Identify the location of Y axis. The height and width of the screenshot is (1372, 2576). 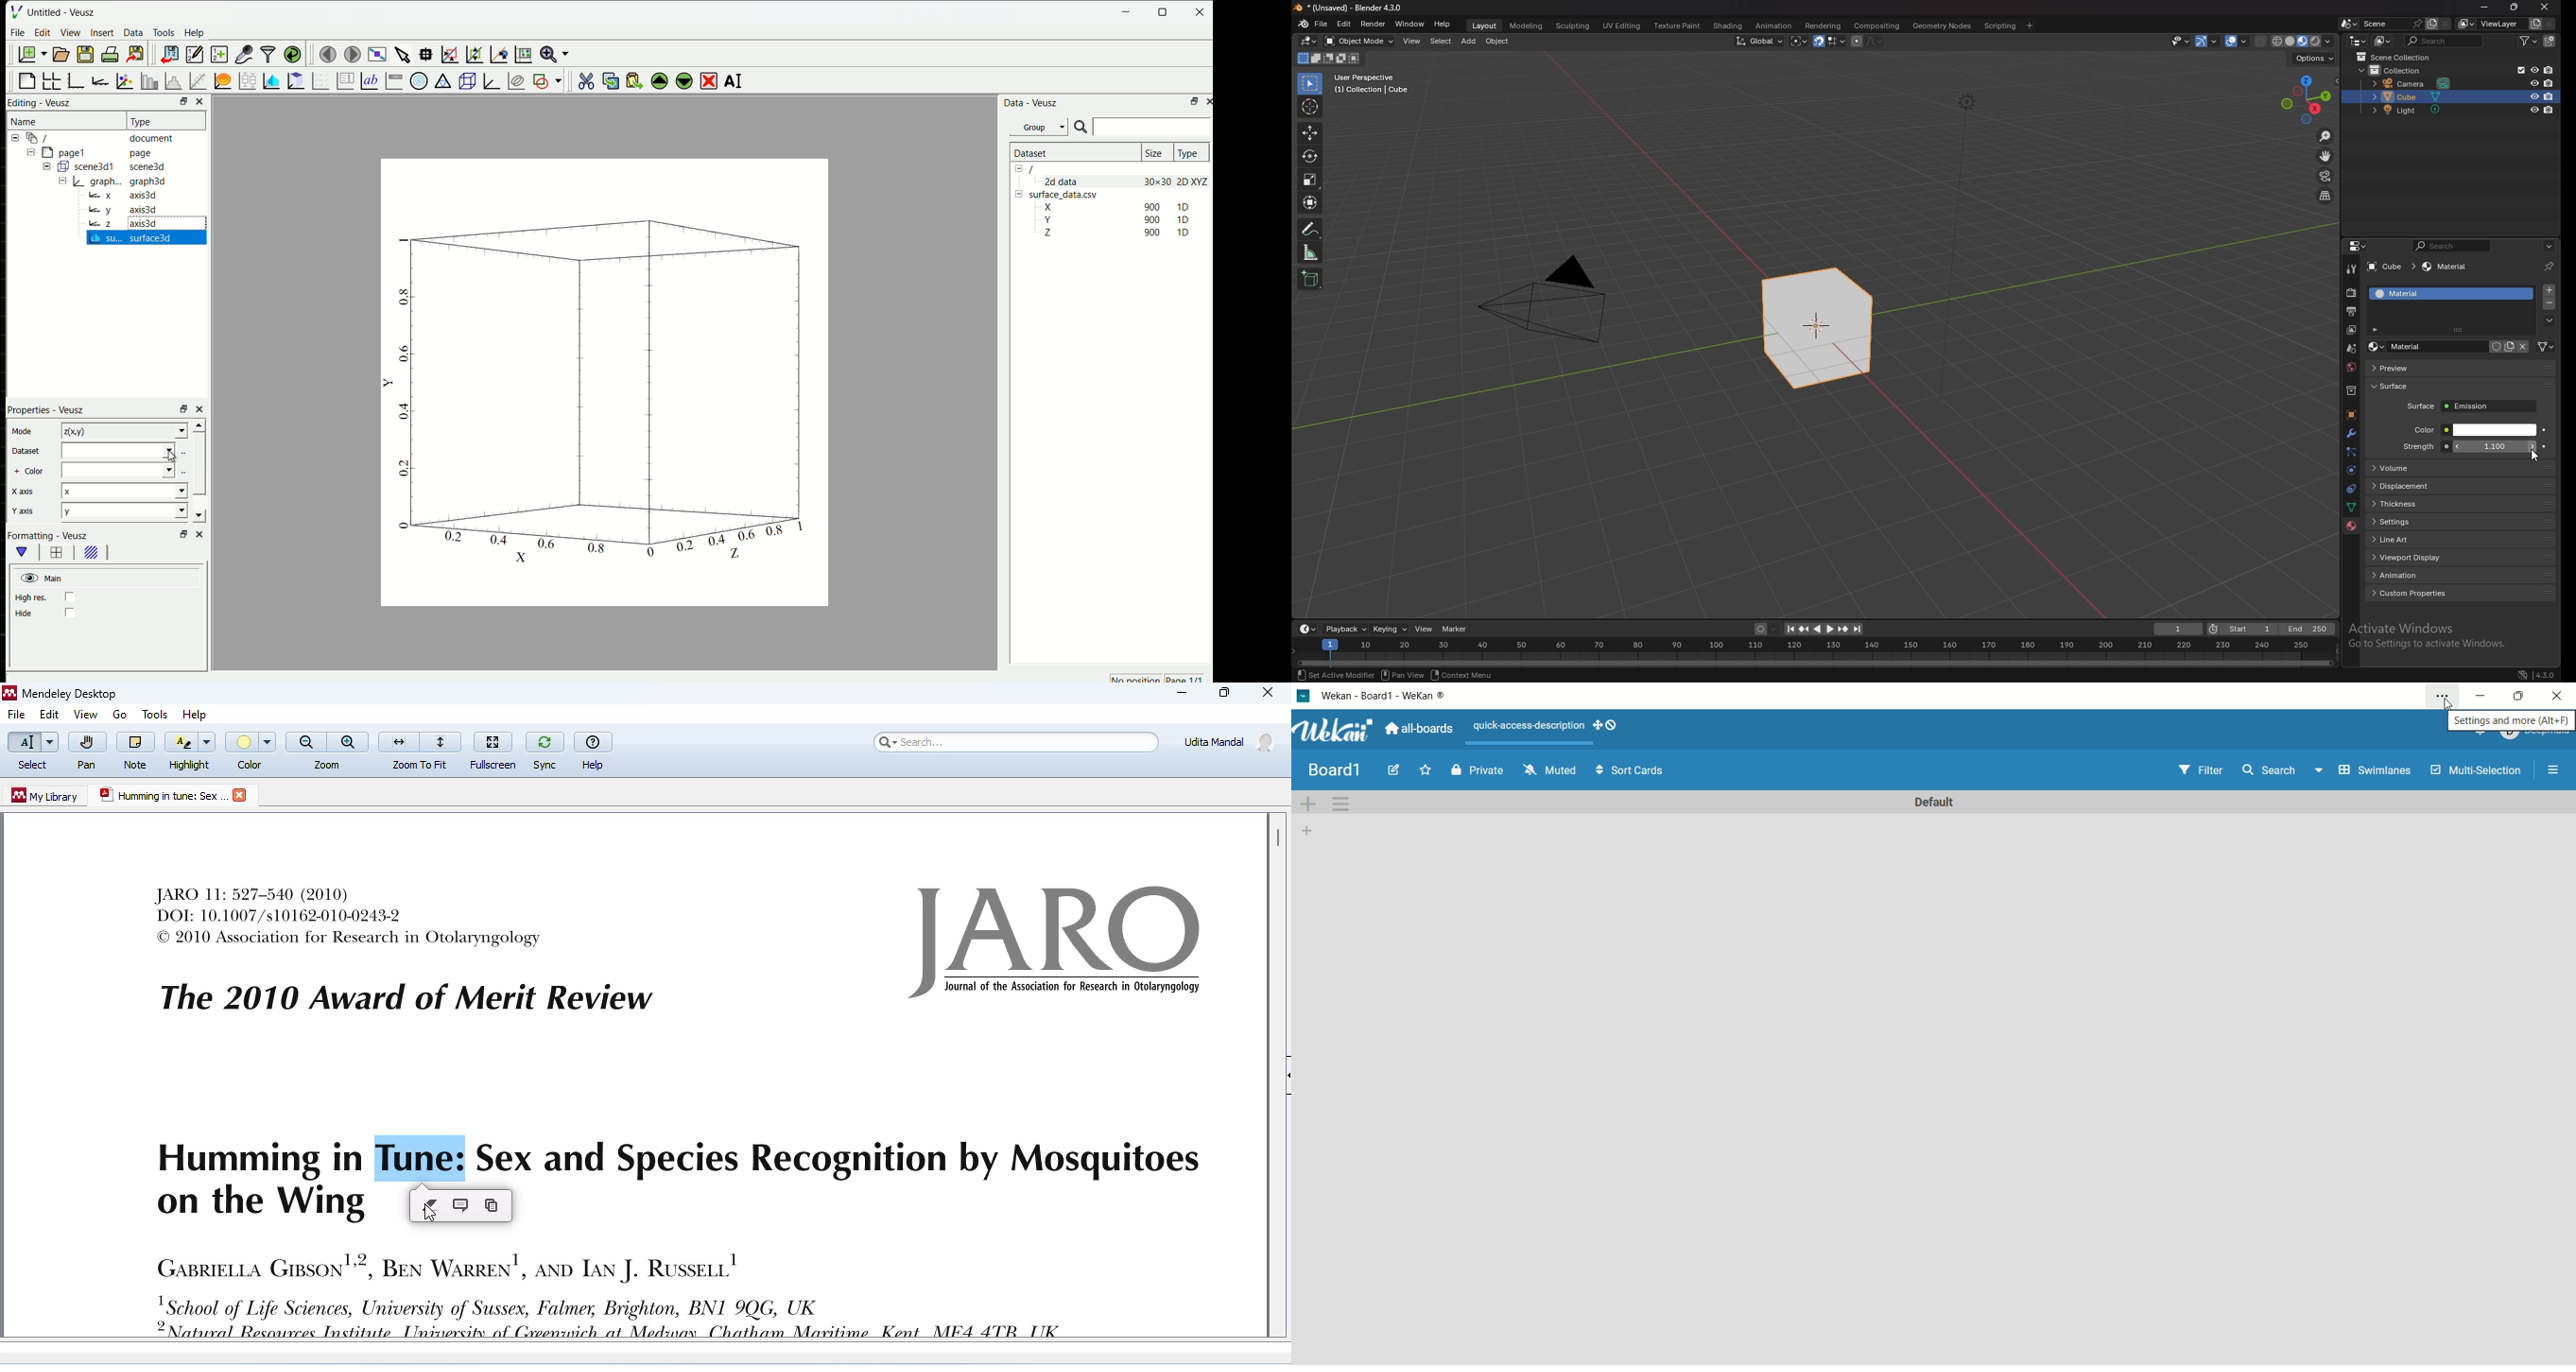
(23, 511).